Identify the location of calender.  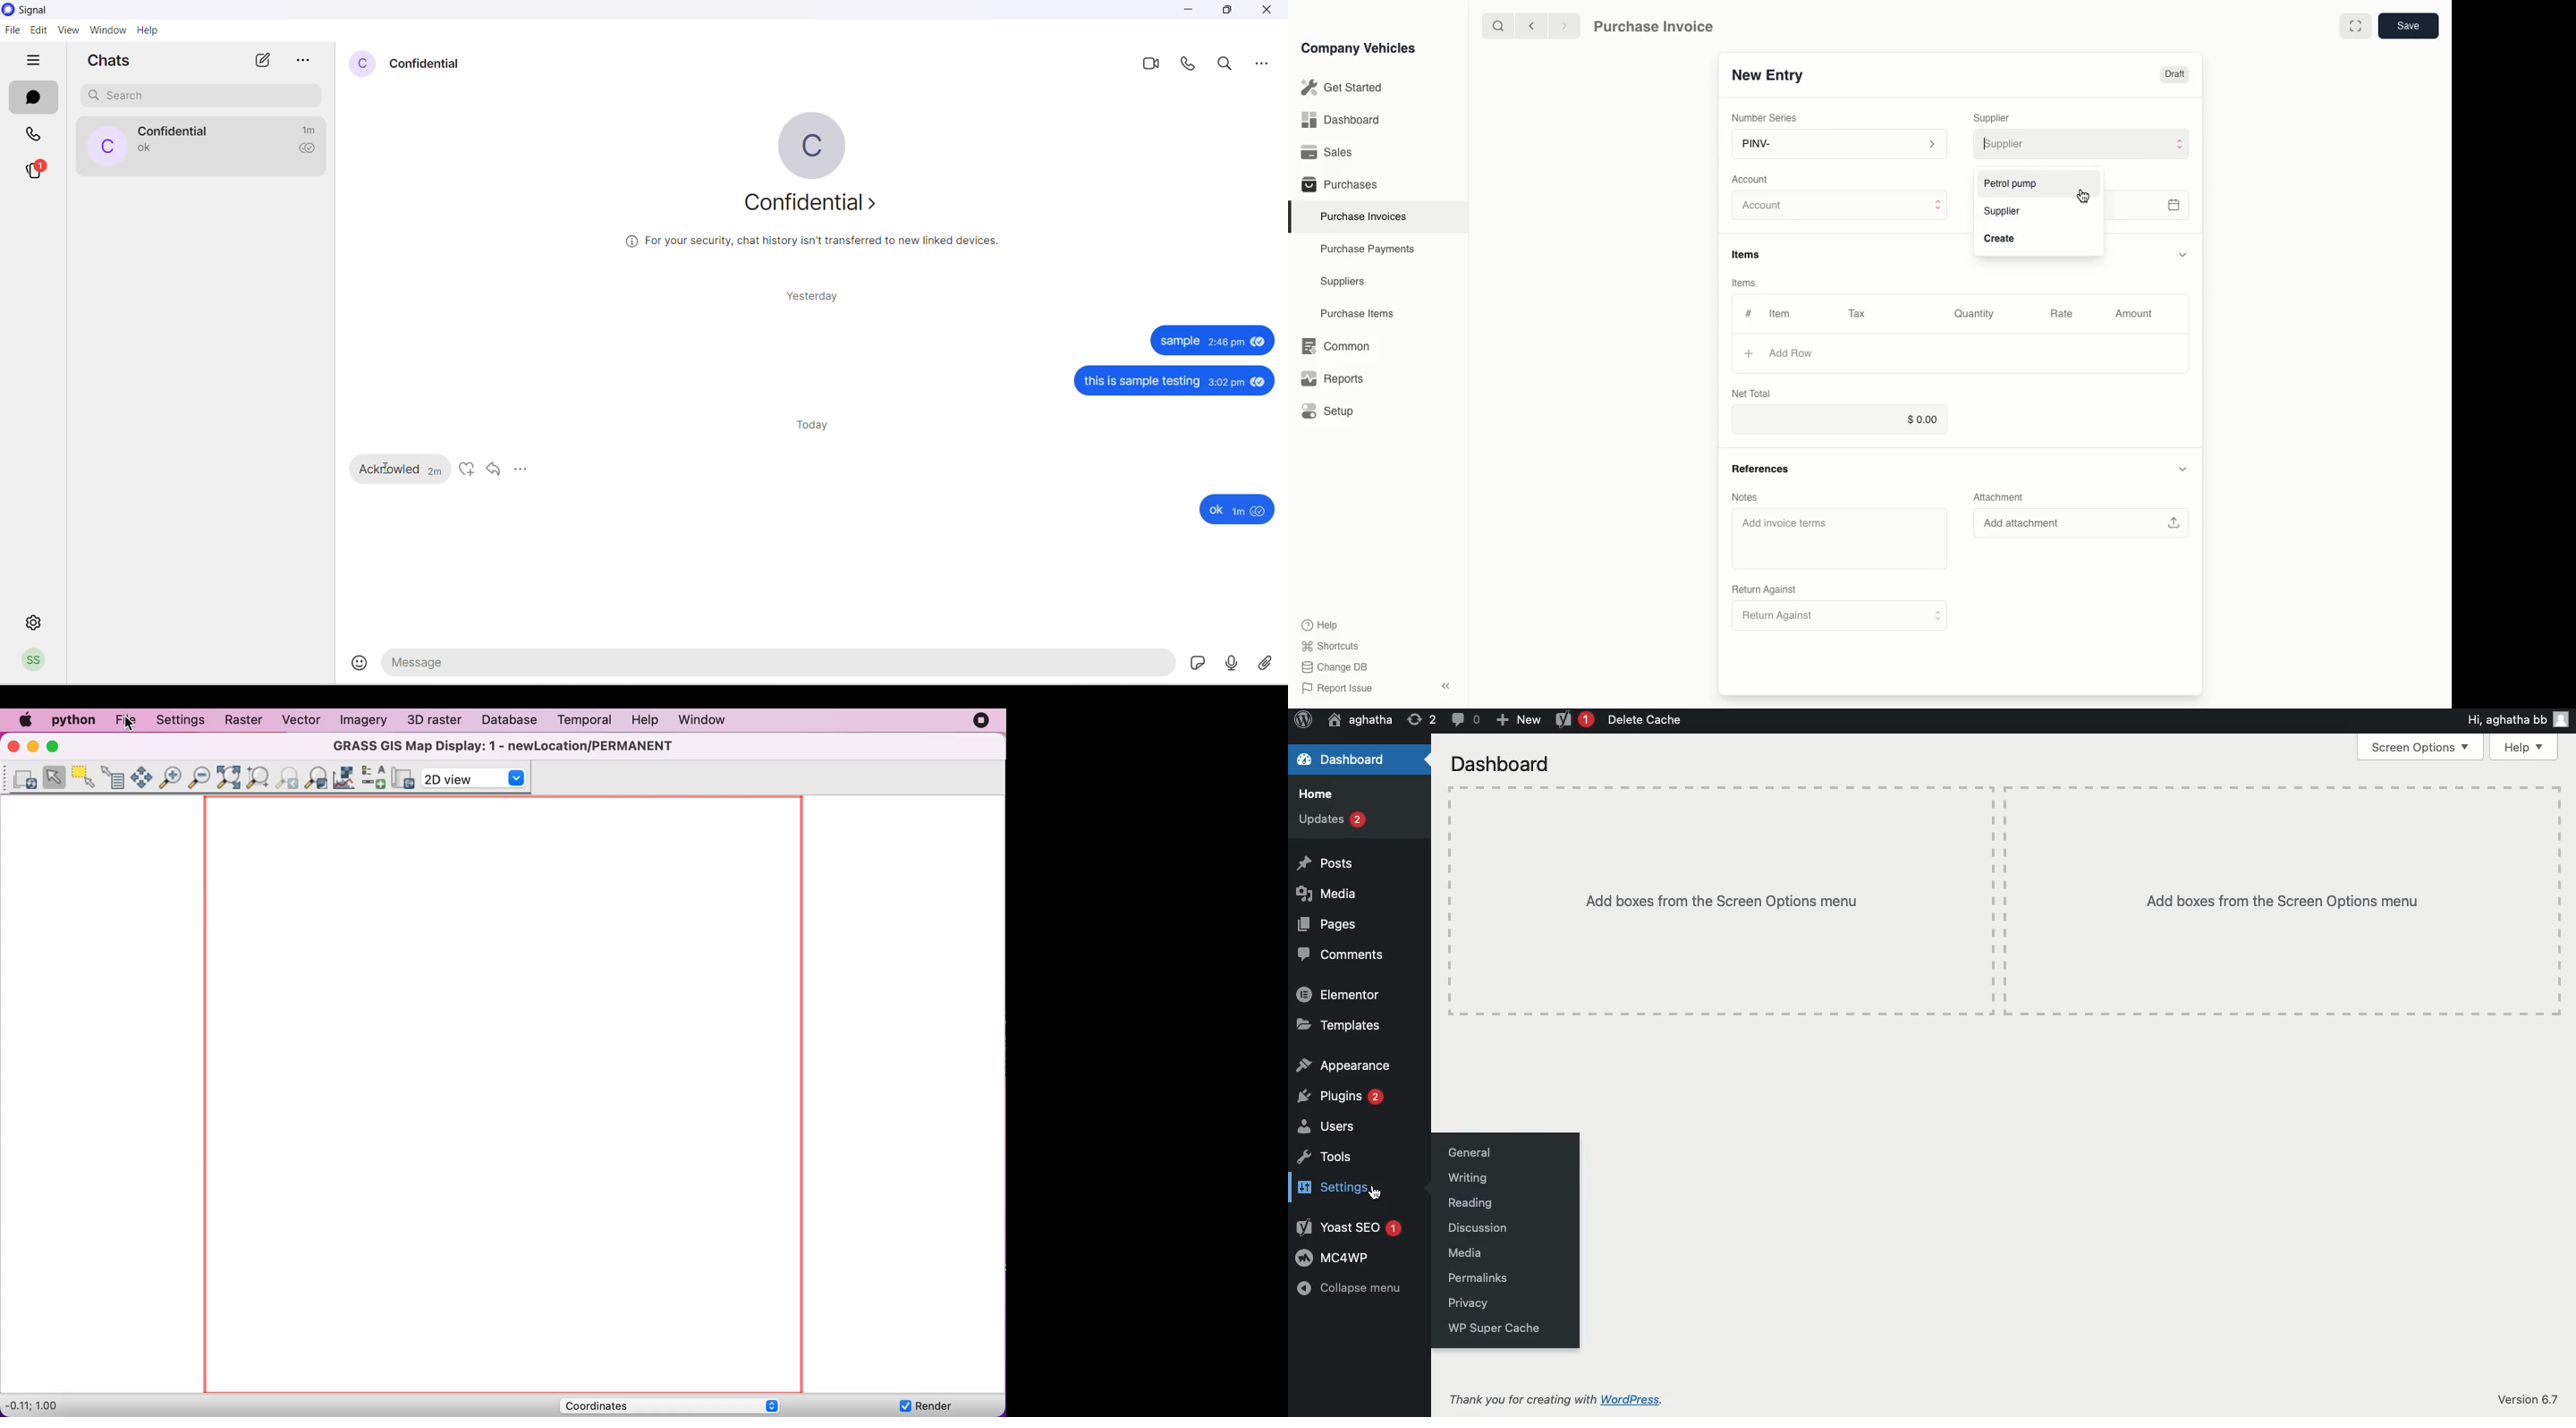
(2176, 206).